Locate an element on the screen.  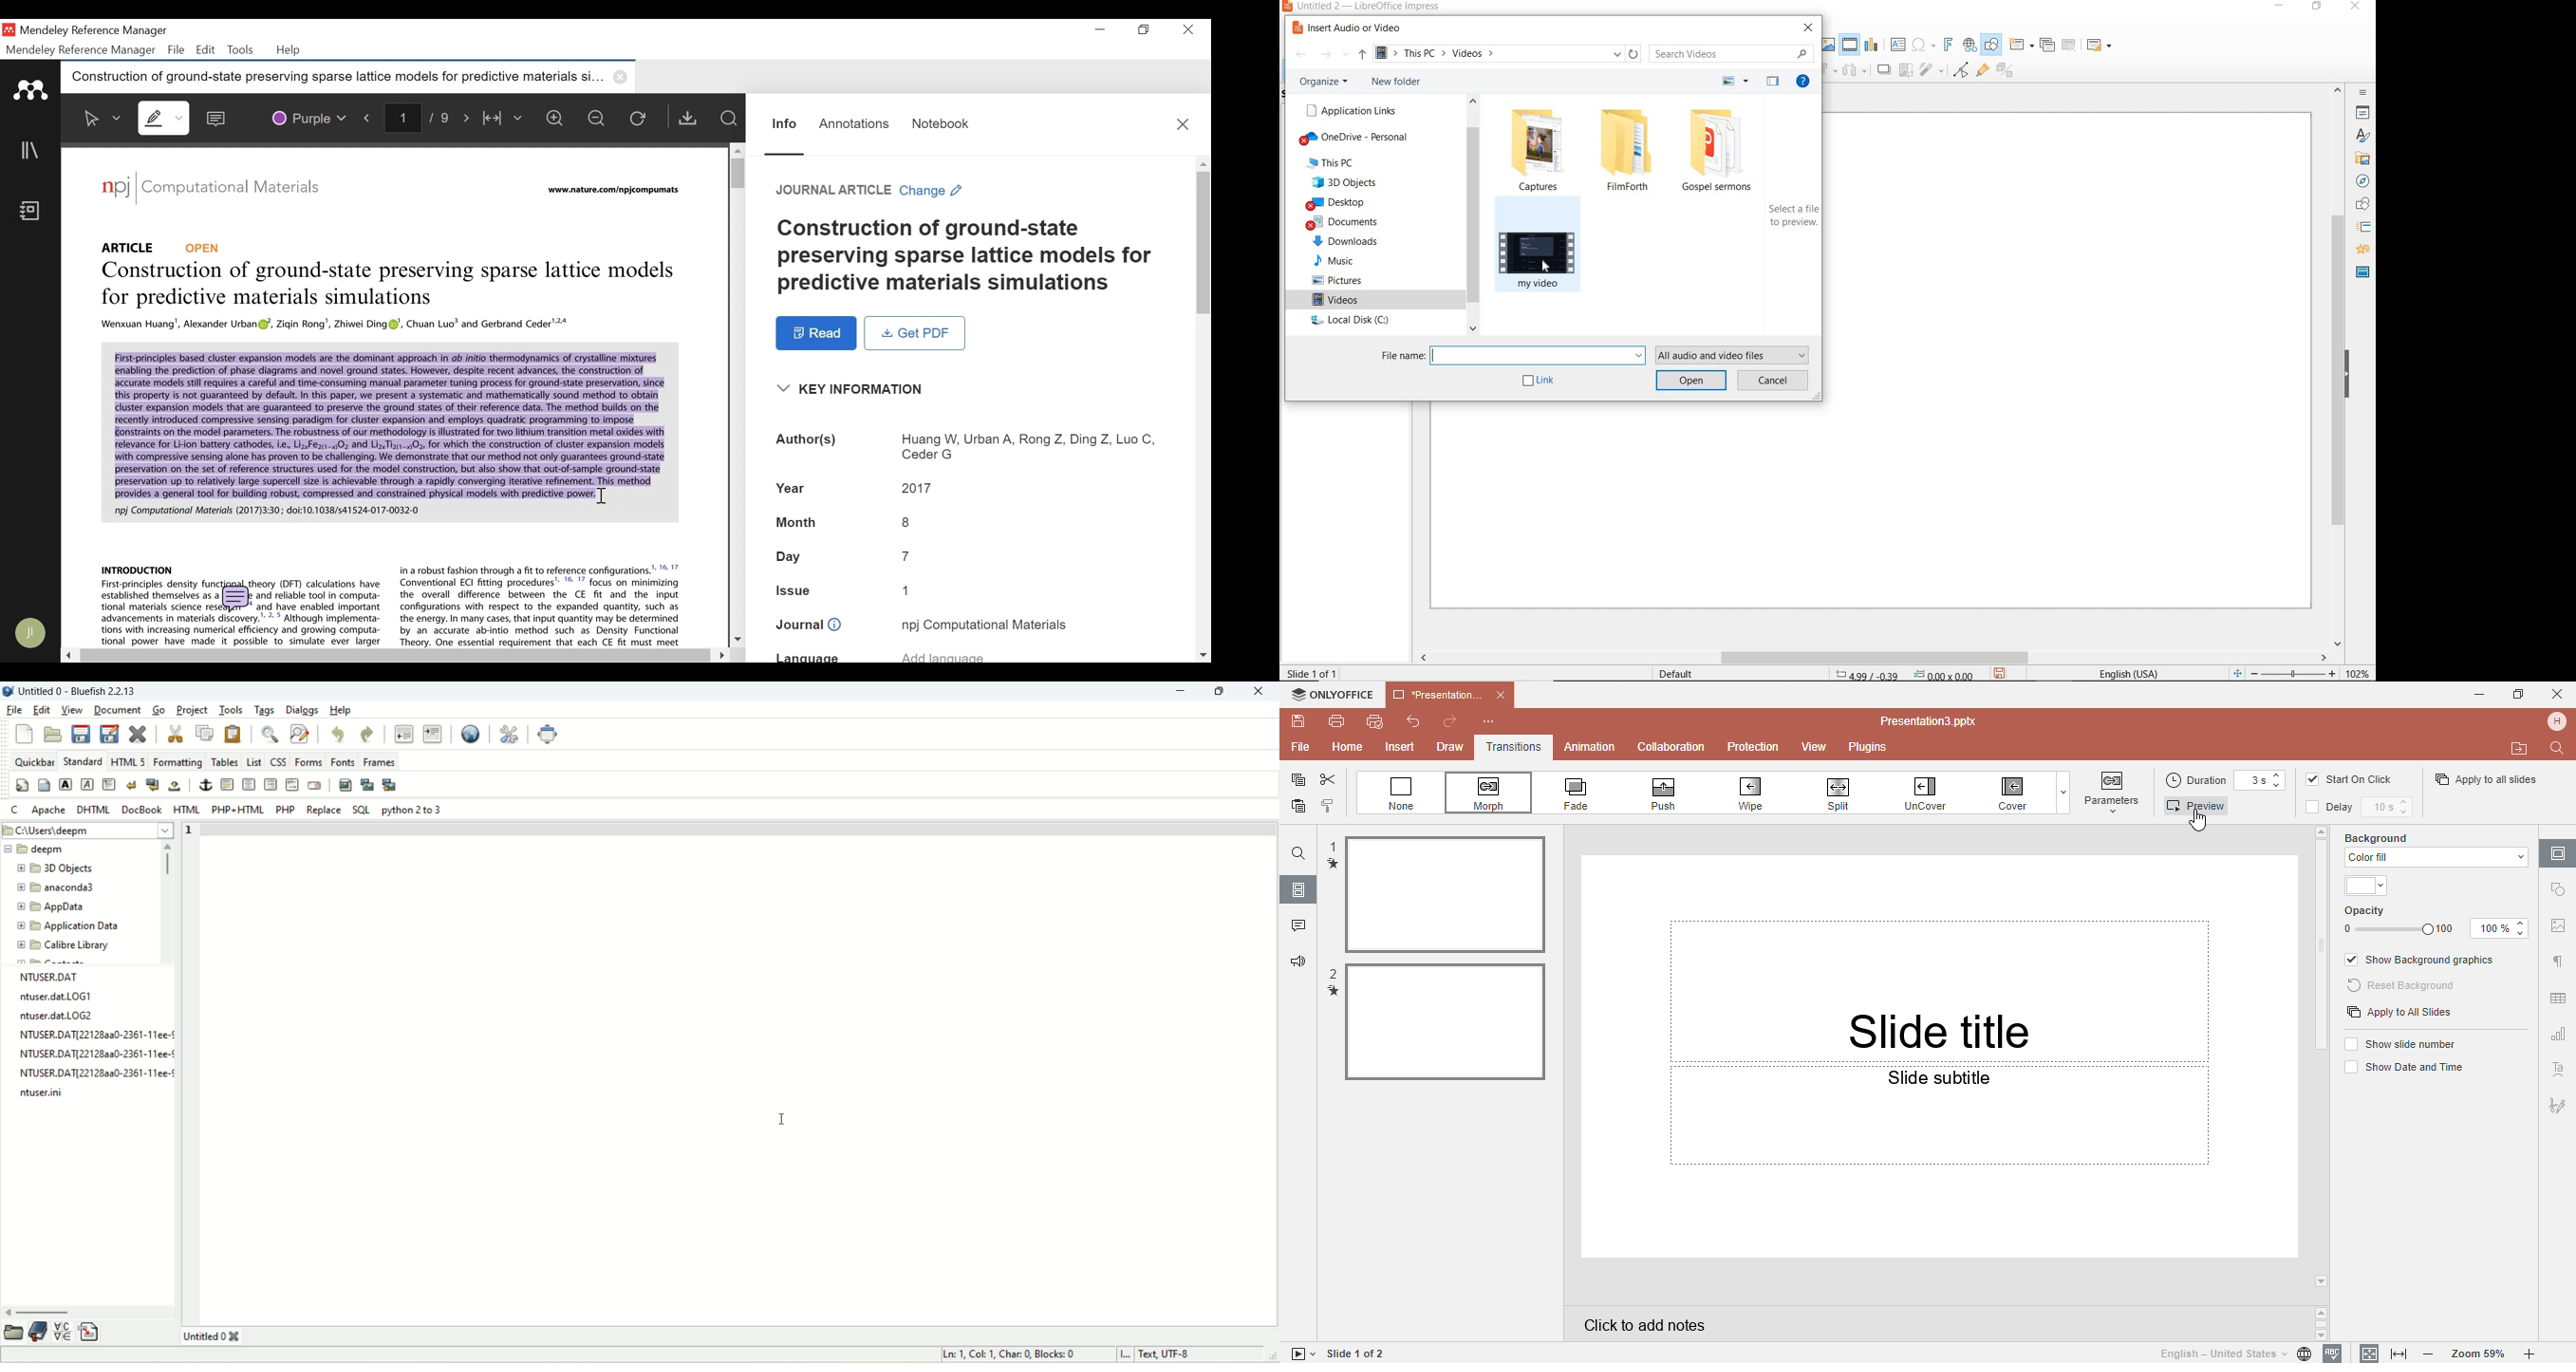
Scroll up is located at coordinates (736, 150).